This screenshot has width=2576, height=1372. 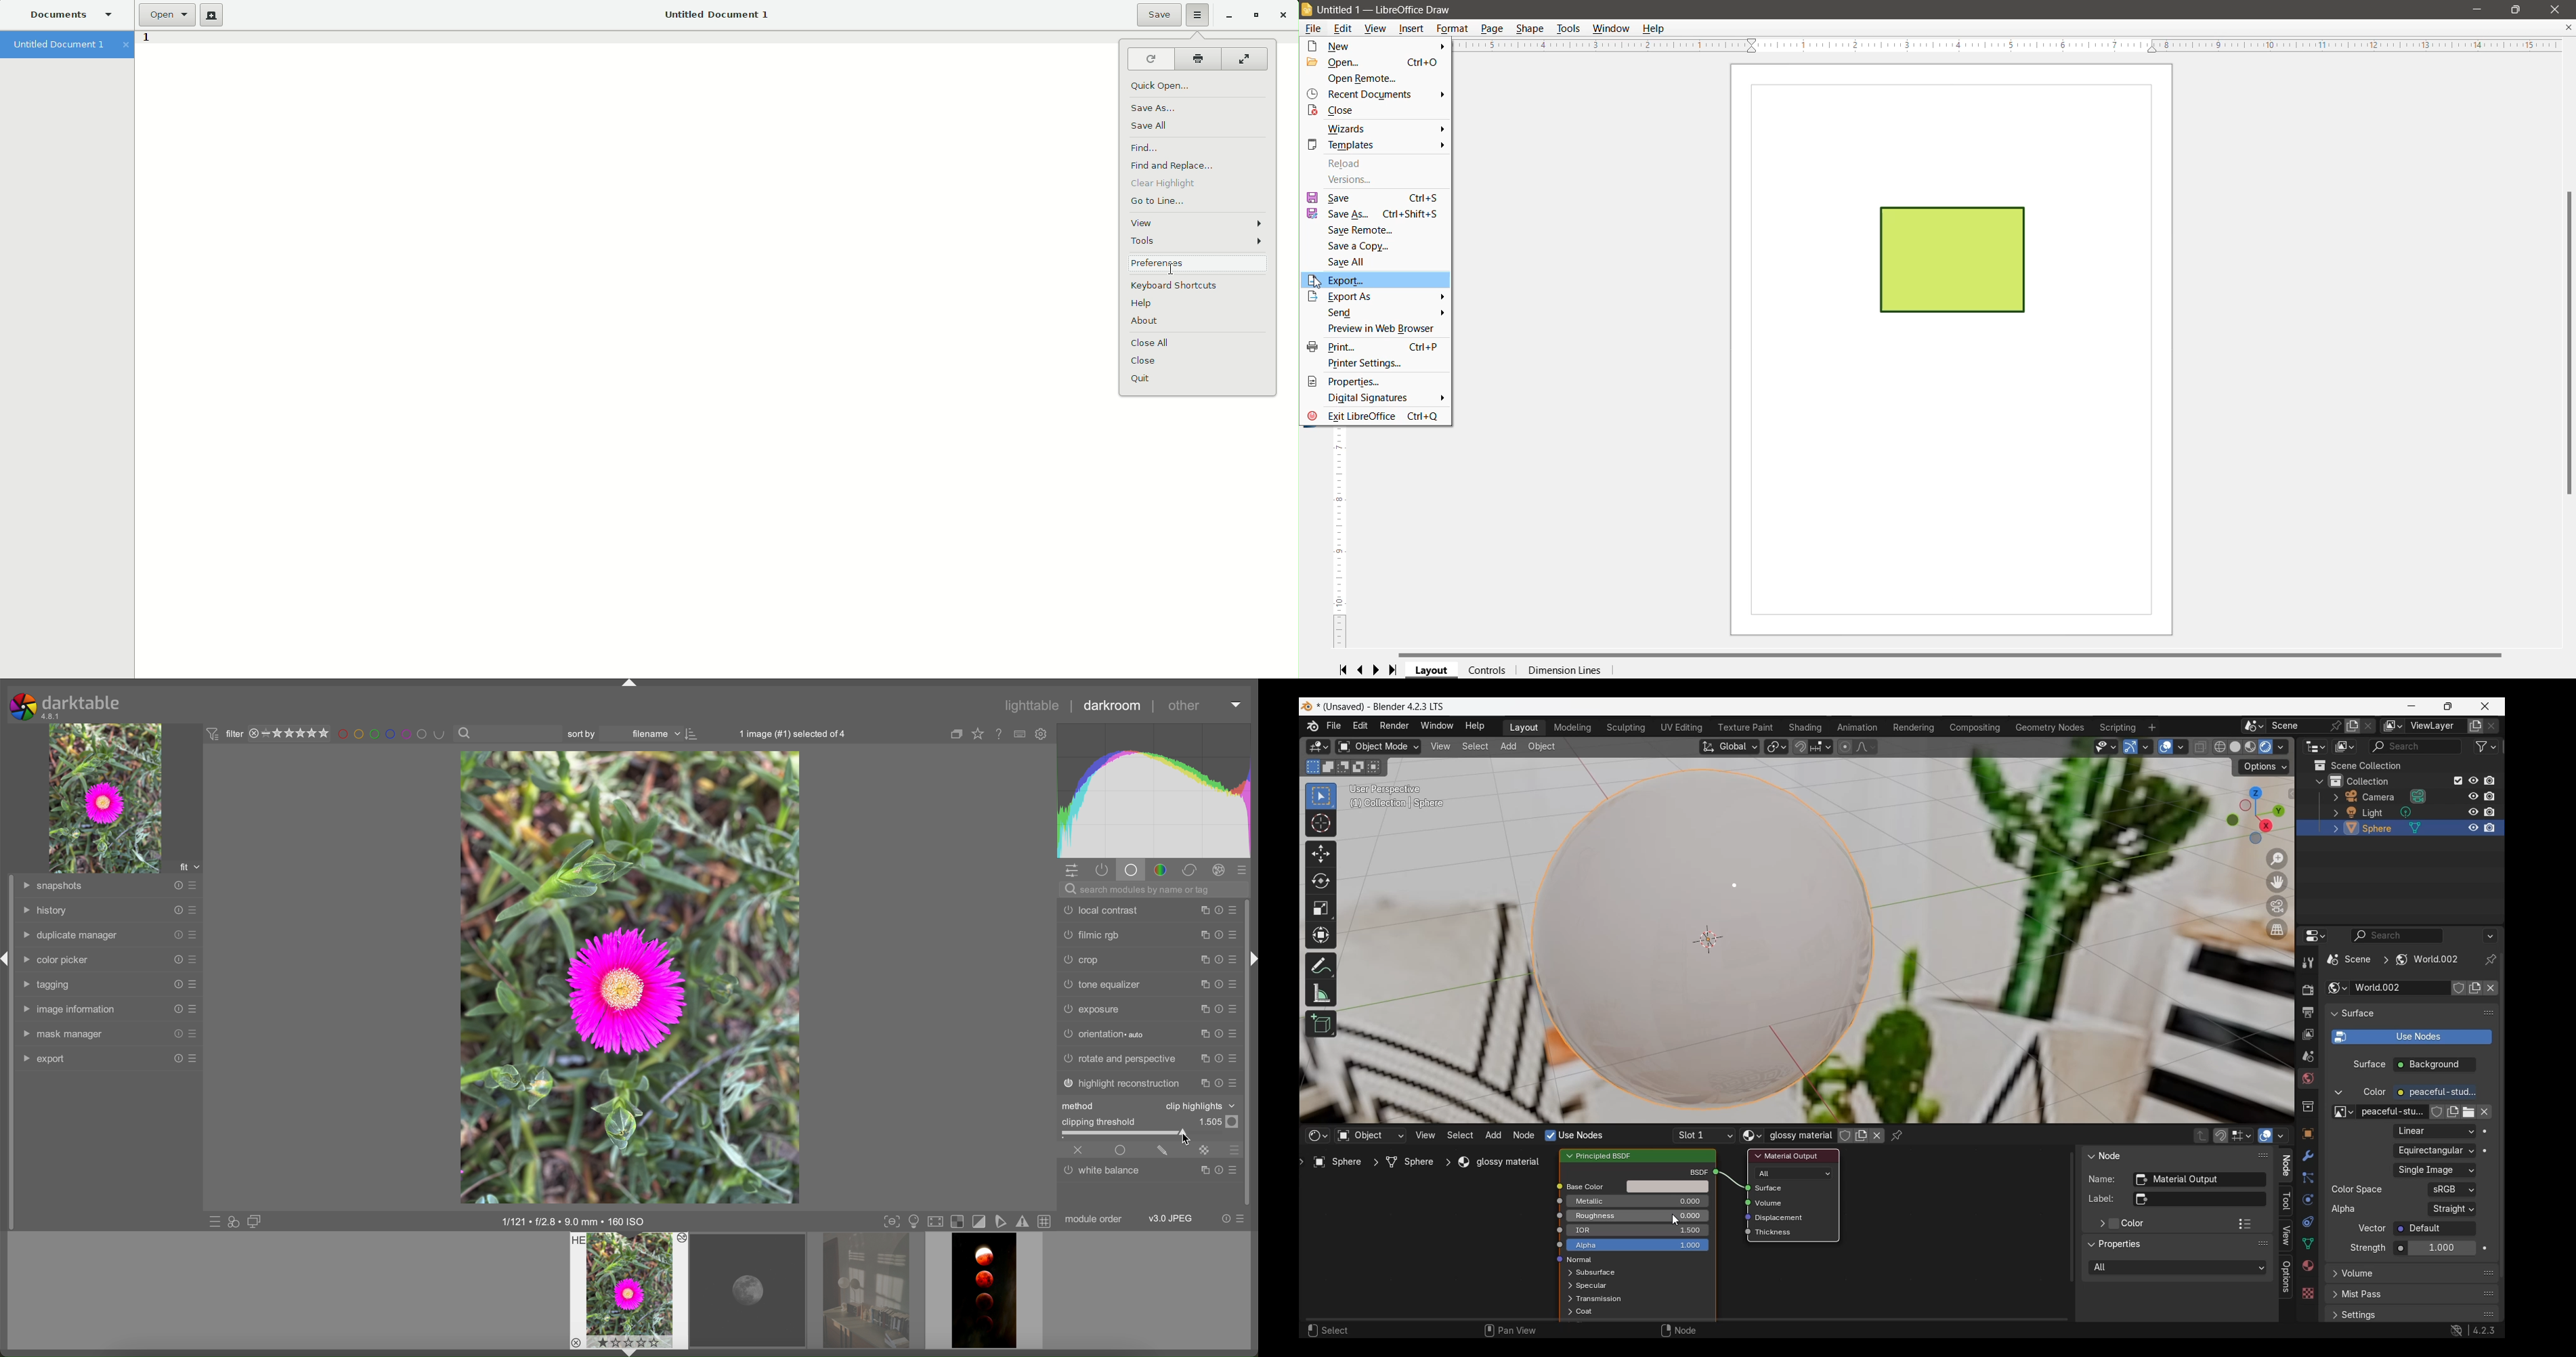 What do you see at coordinates (1078, 1151) in the screenshot?
I see `close` at bounding box center [1078, 1151].